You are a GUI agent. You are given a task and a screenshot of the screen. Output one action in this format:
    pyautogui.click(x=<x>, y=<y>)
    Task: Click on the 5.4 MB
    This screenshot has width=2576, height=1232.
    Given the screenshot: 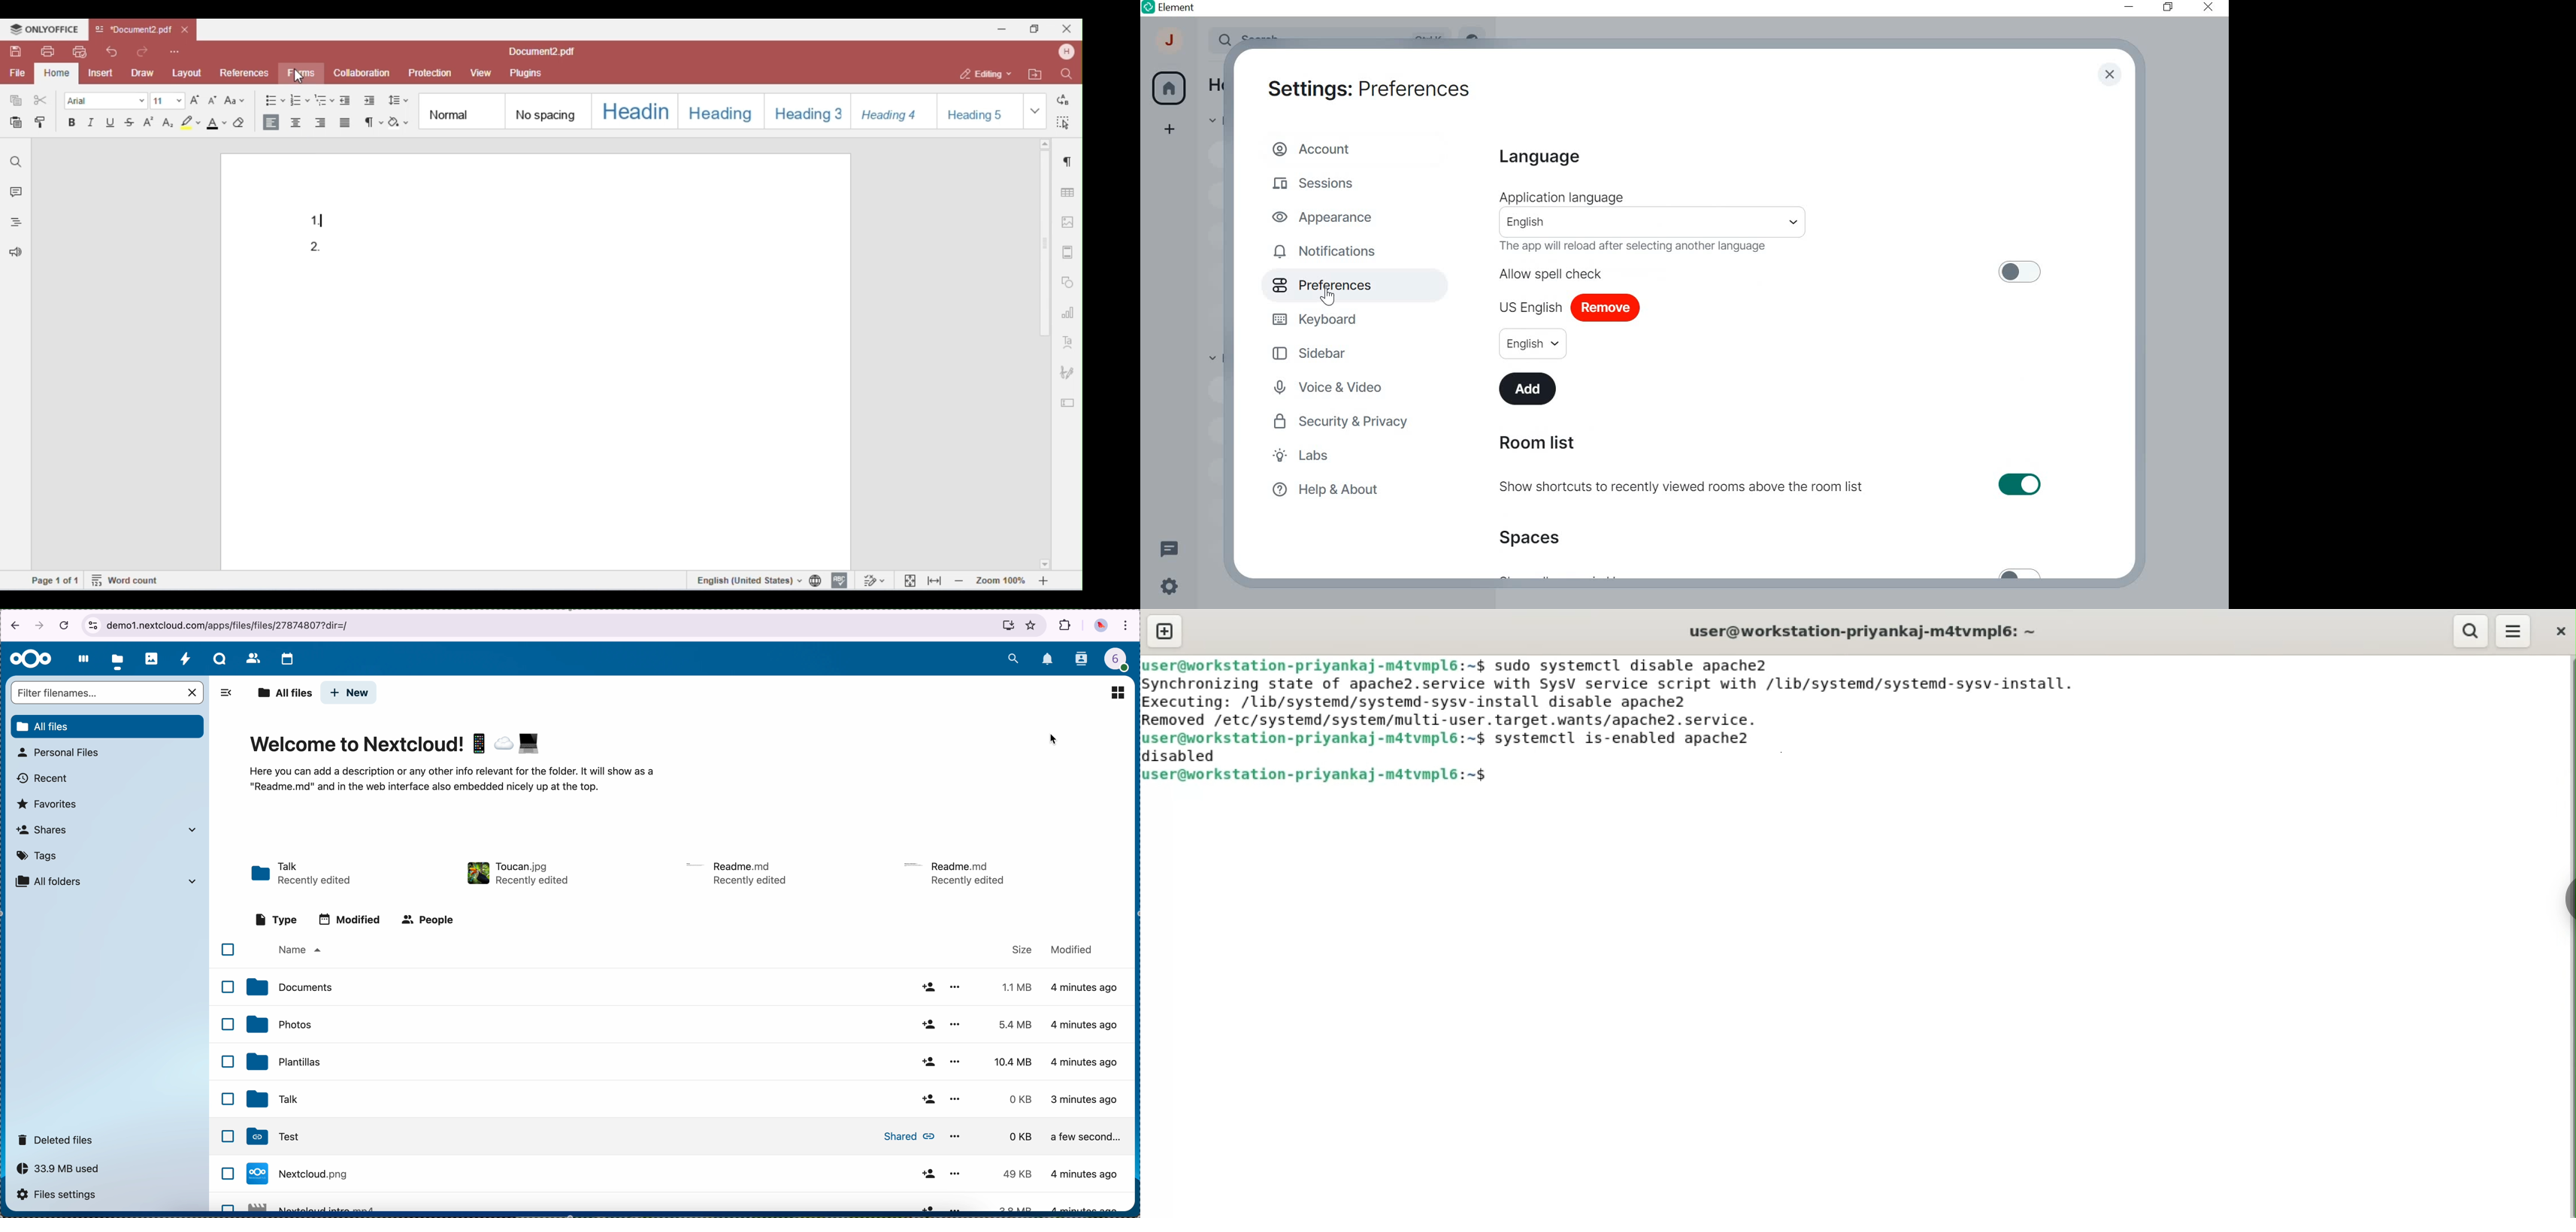 What is the action you would take?
    pyautogui.click(x=1008, y=1025)
    